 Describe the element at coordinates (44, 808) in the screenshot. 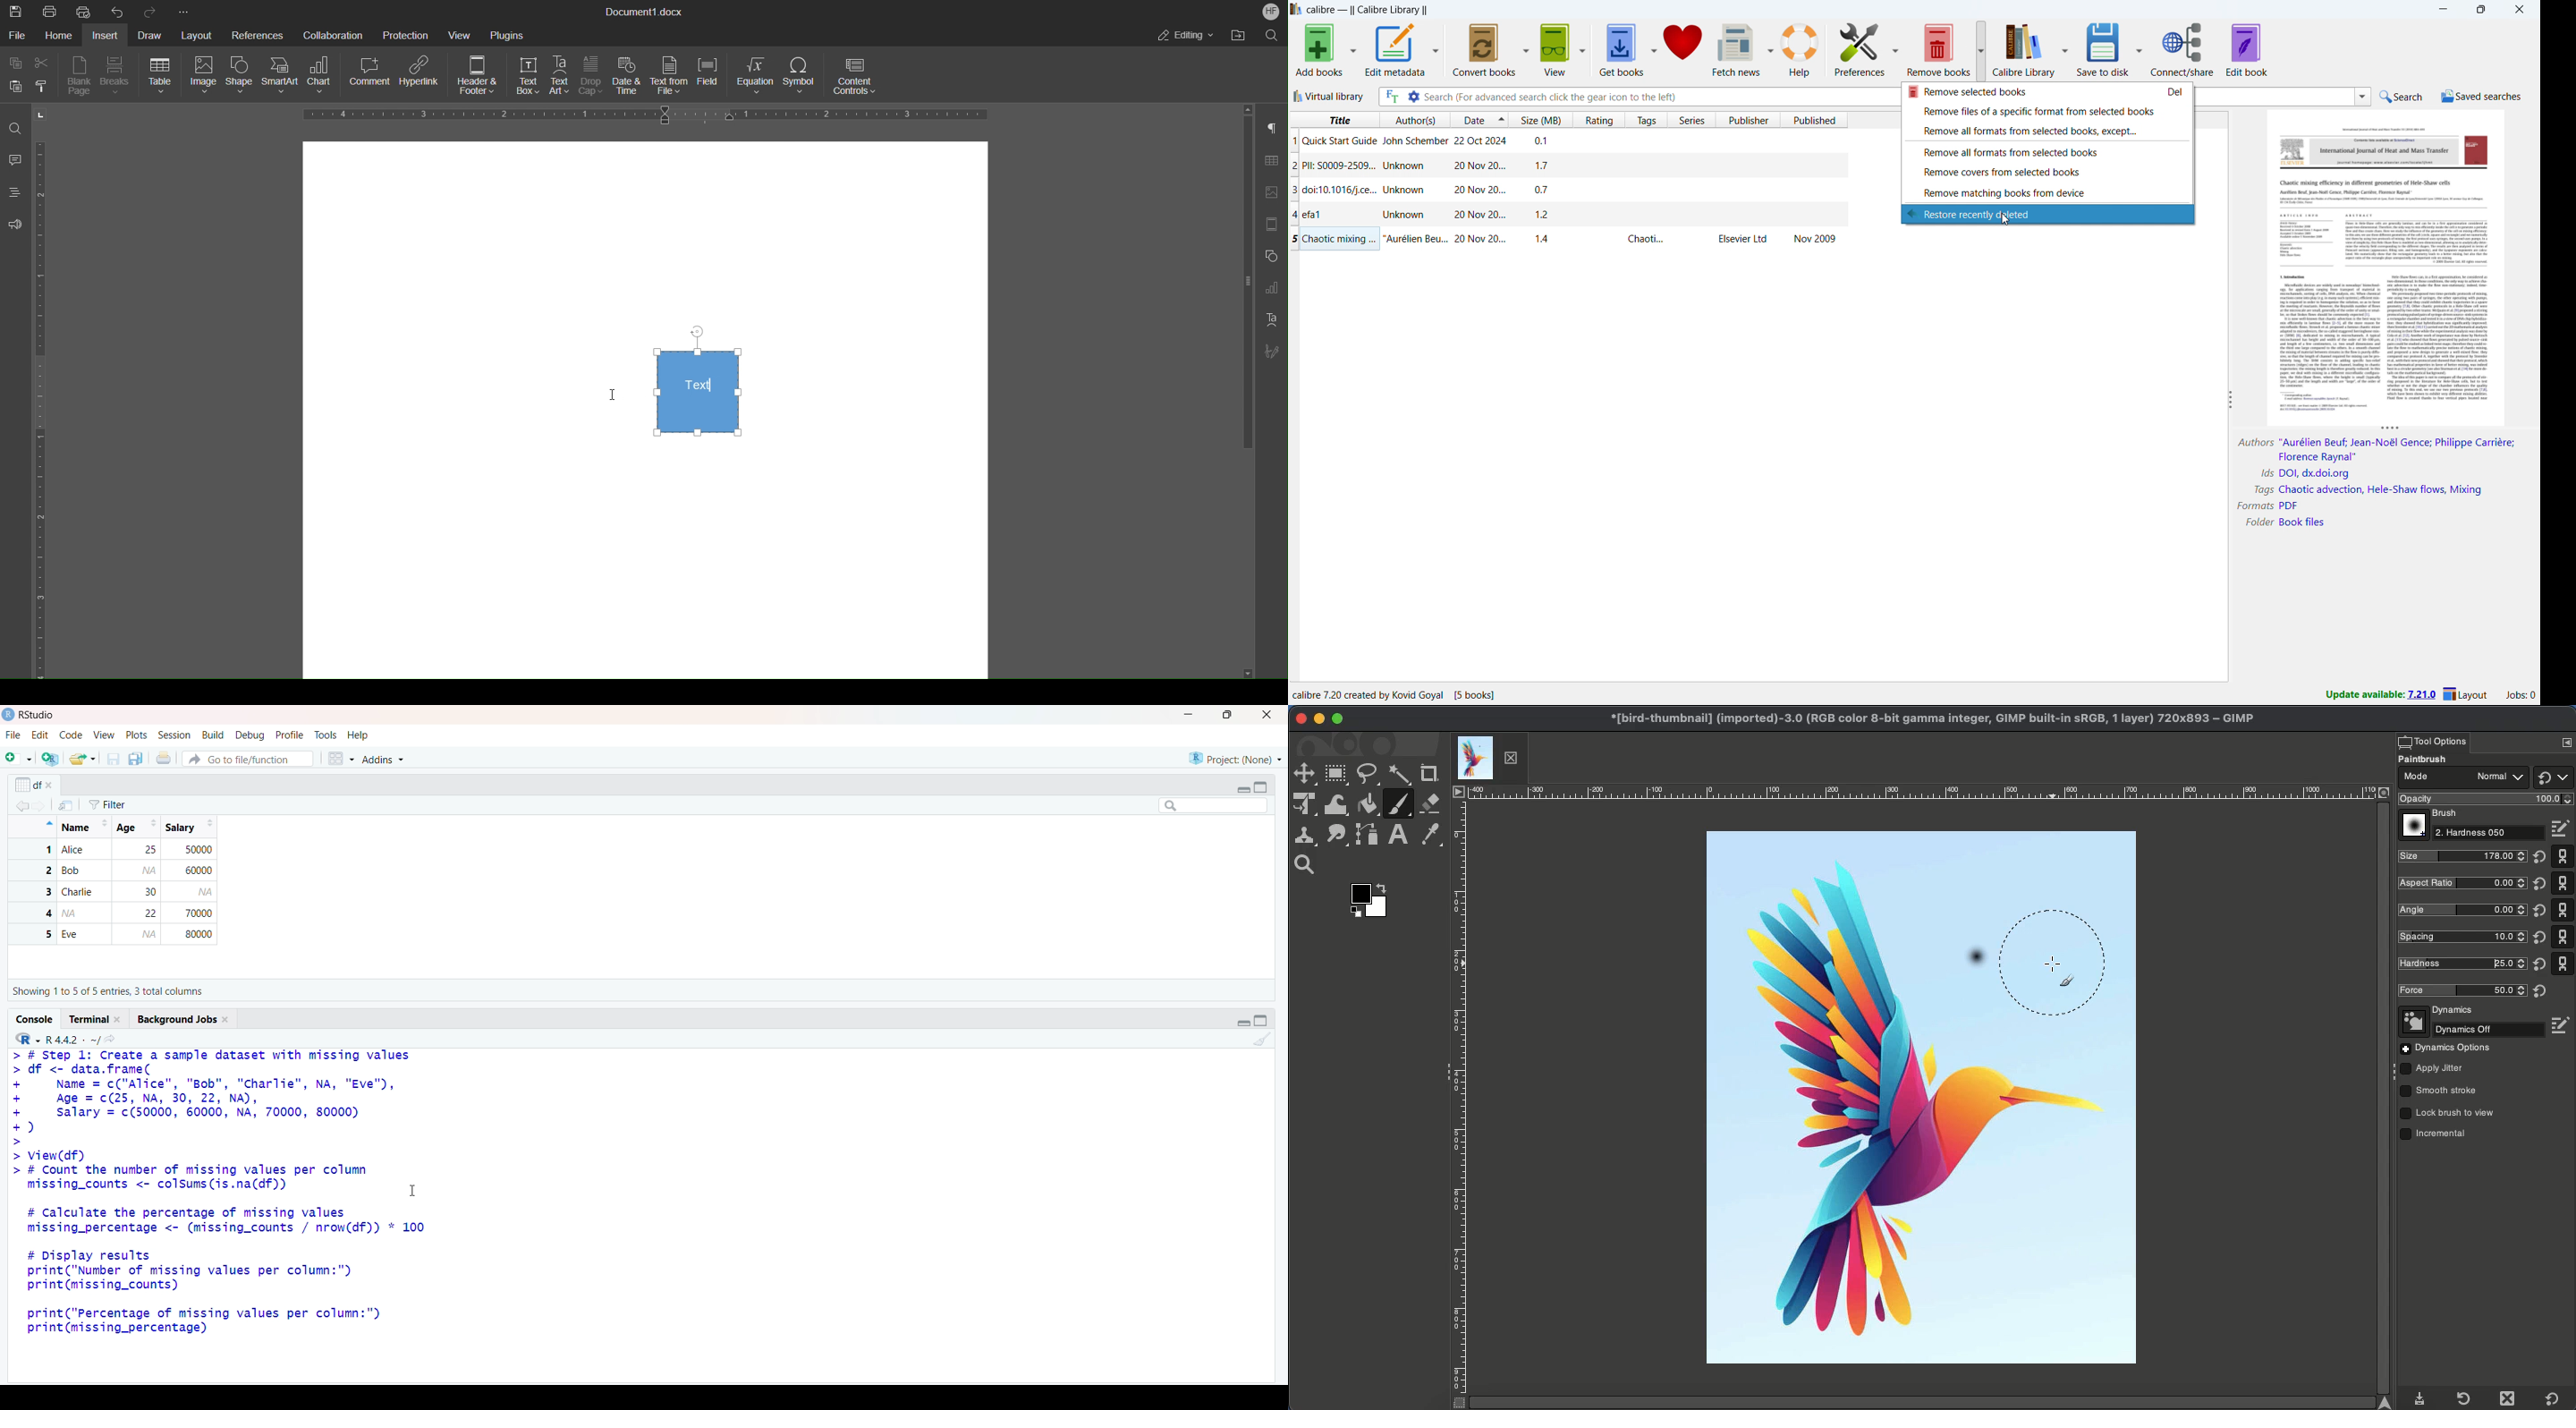

I see `Go forward to the next source location (Ctrl + F10)` at that location.